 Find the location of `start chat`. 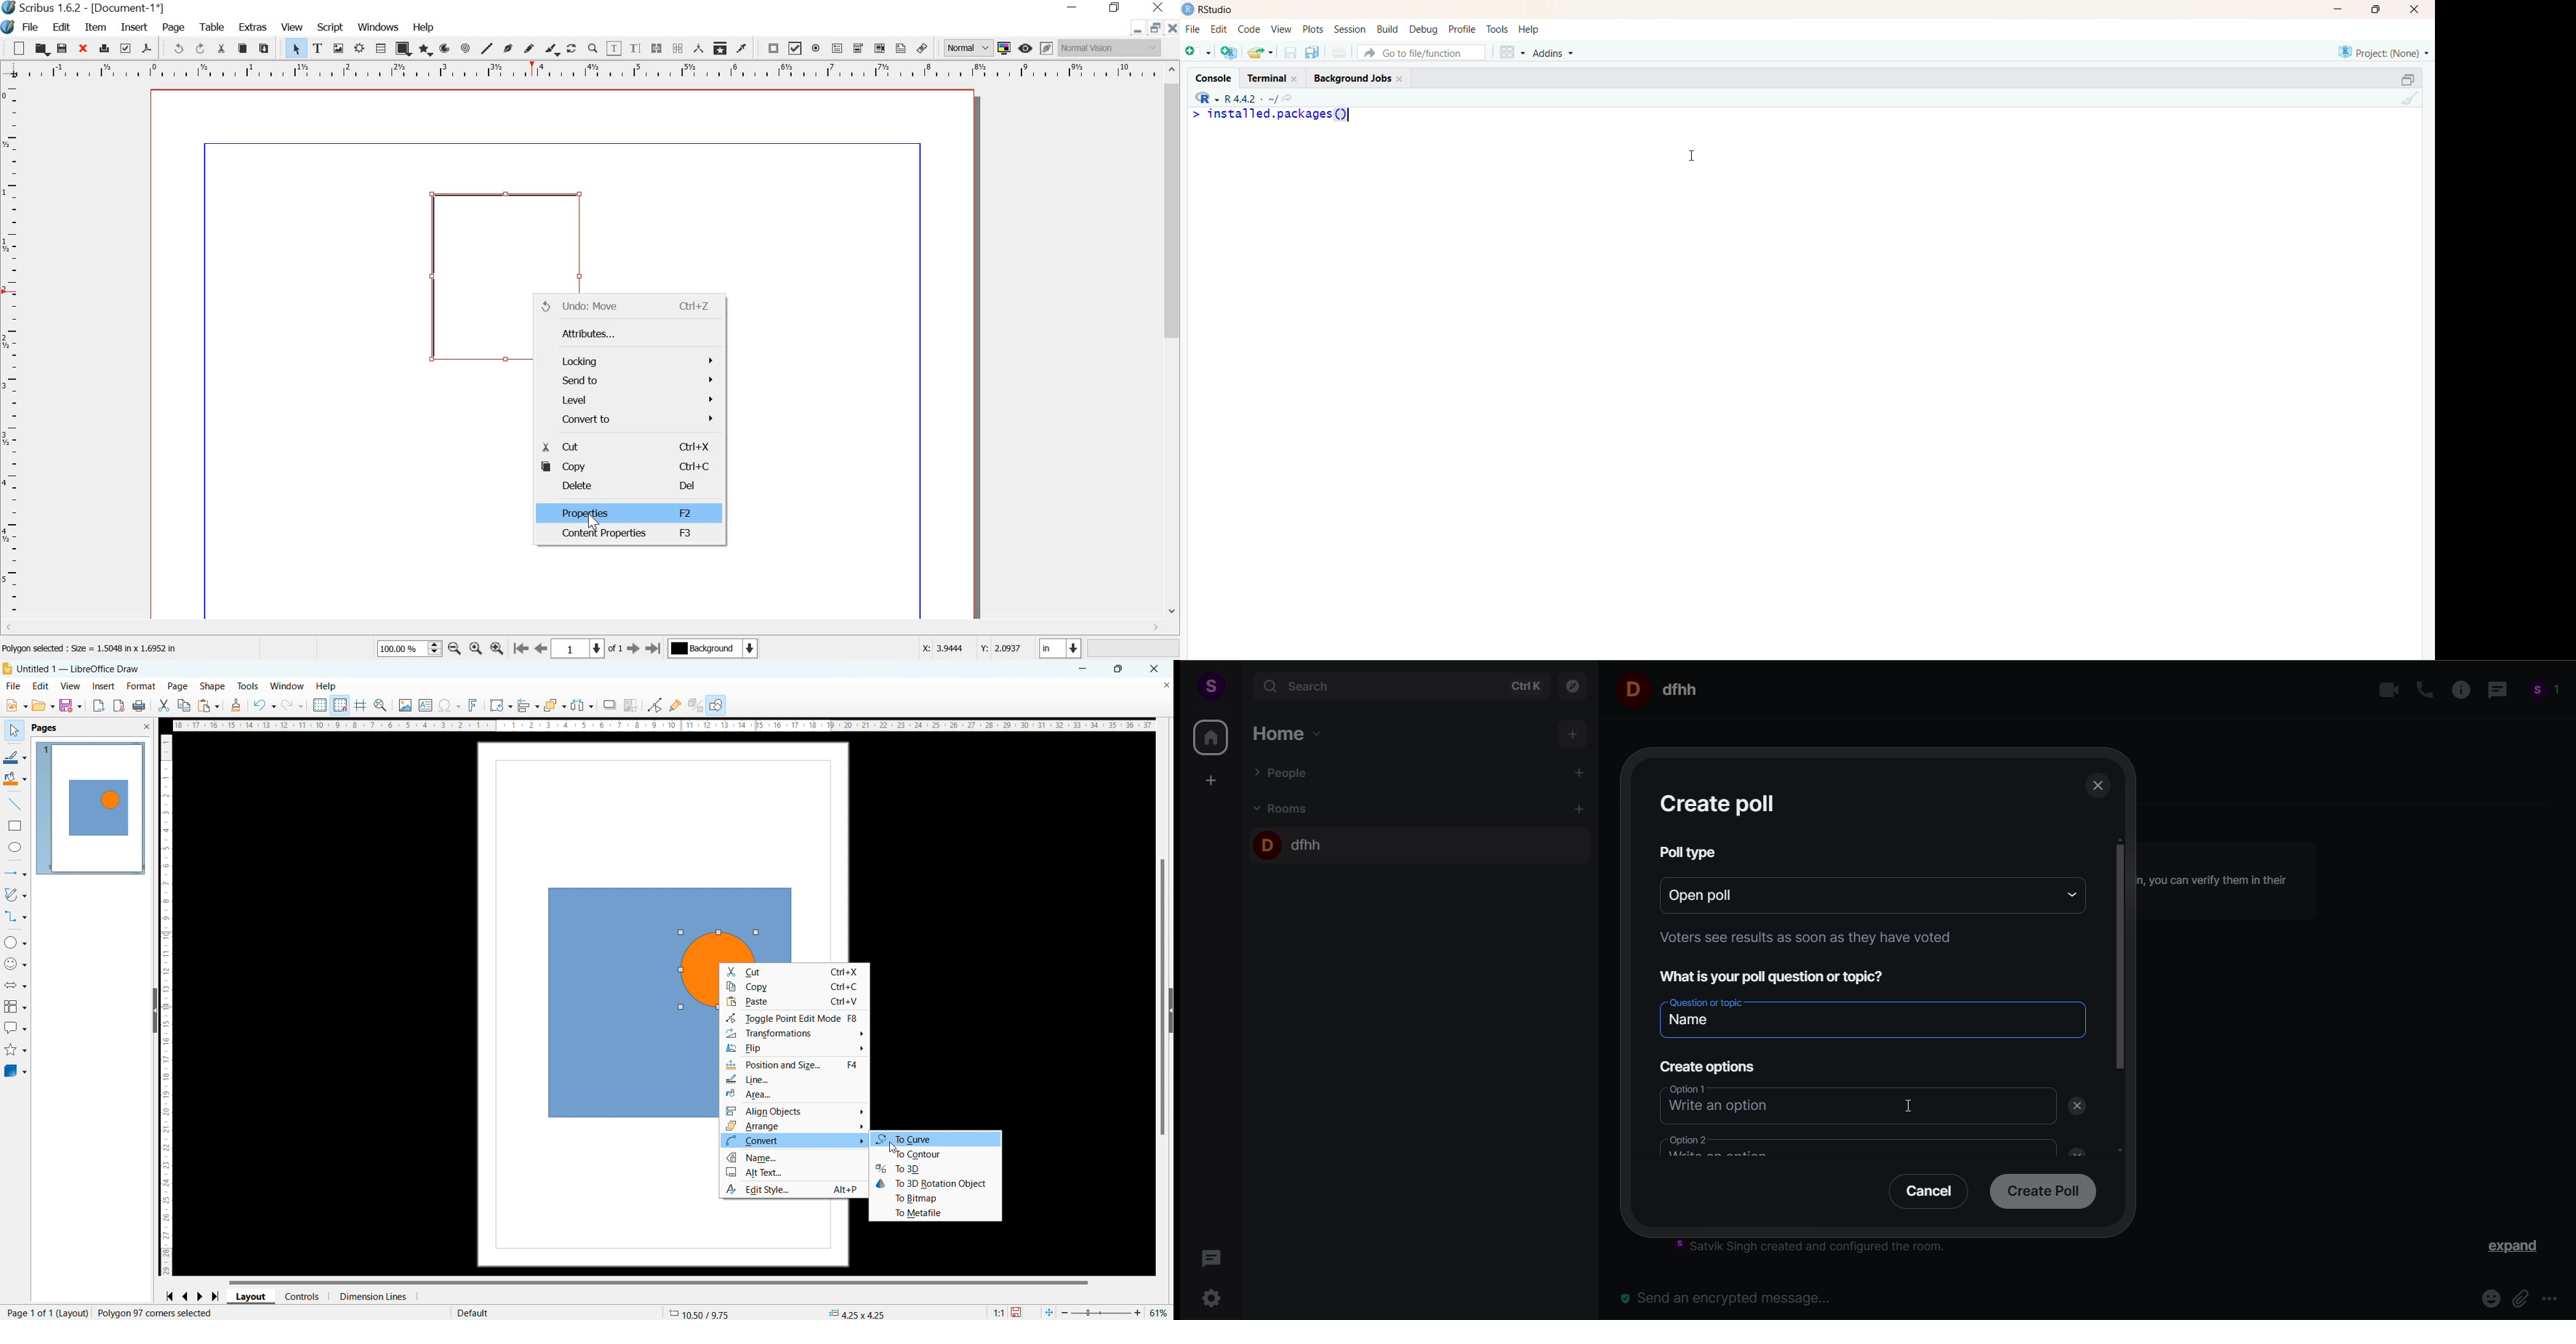

start chat is located at coordinates (1581, 774).